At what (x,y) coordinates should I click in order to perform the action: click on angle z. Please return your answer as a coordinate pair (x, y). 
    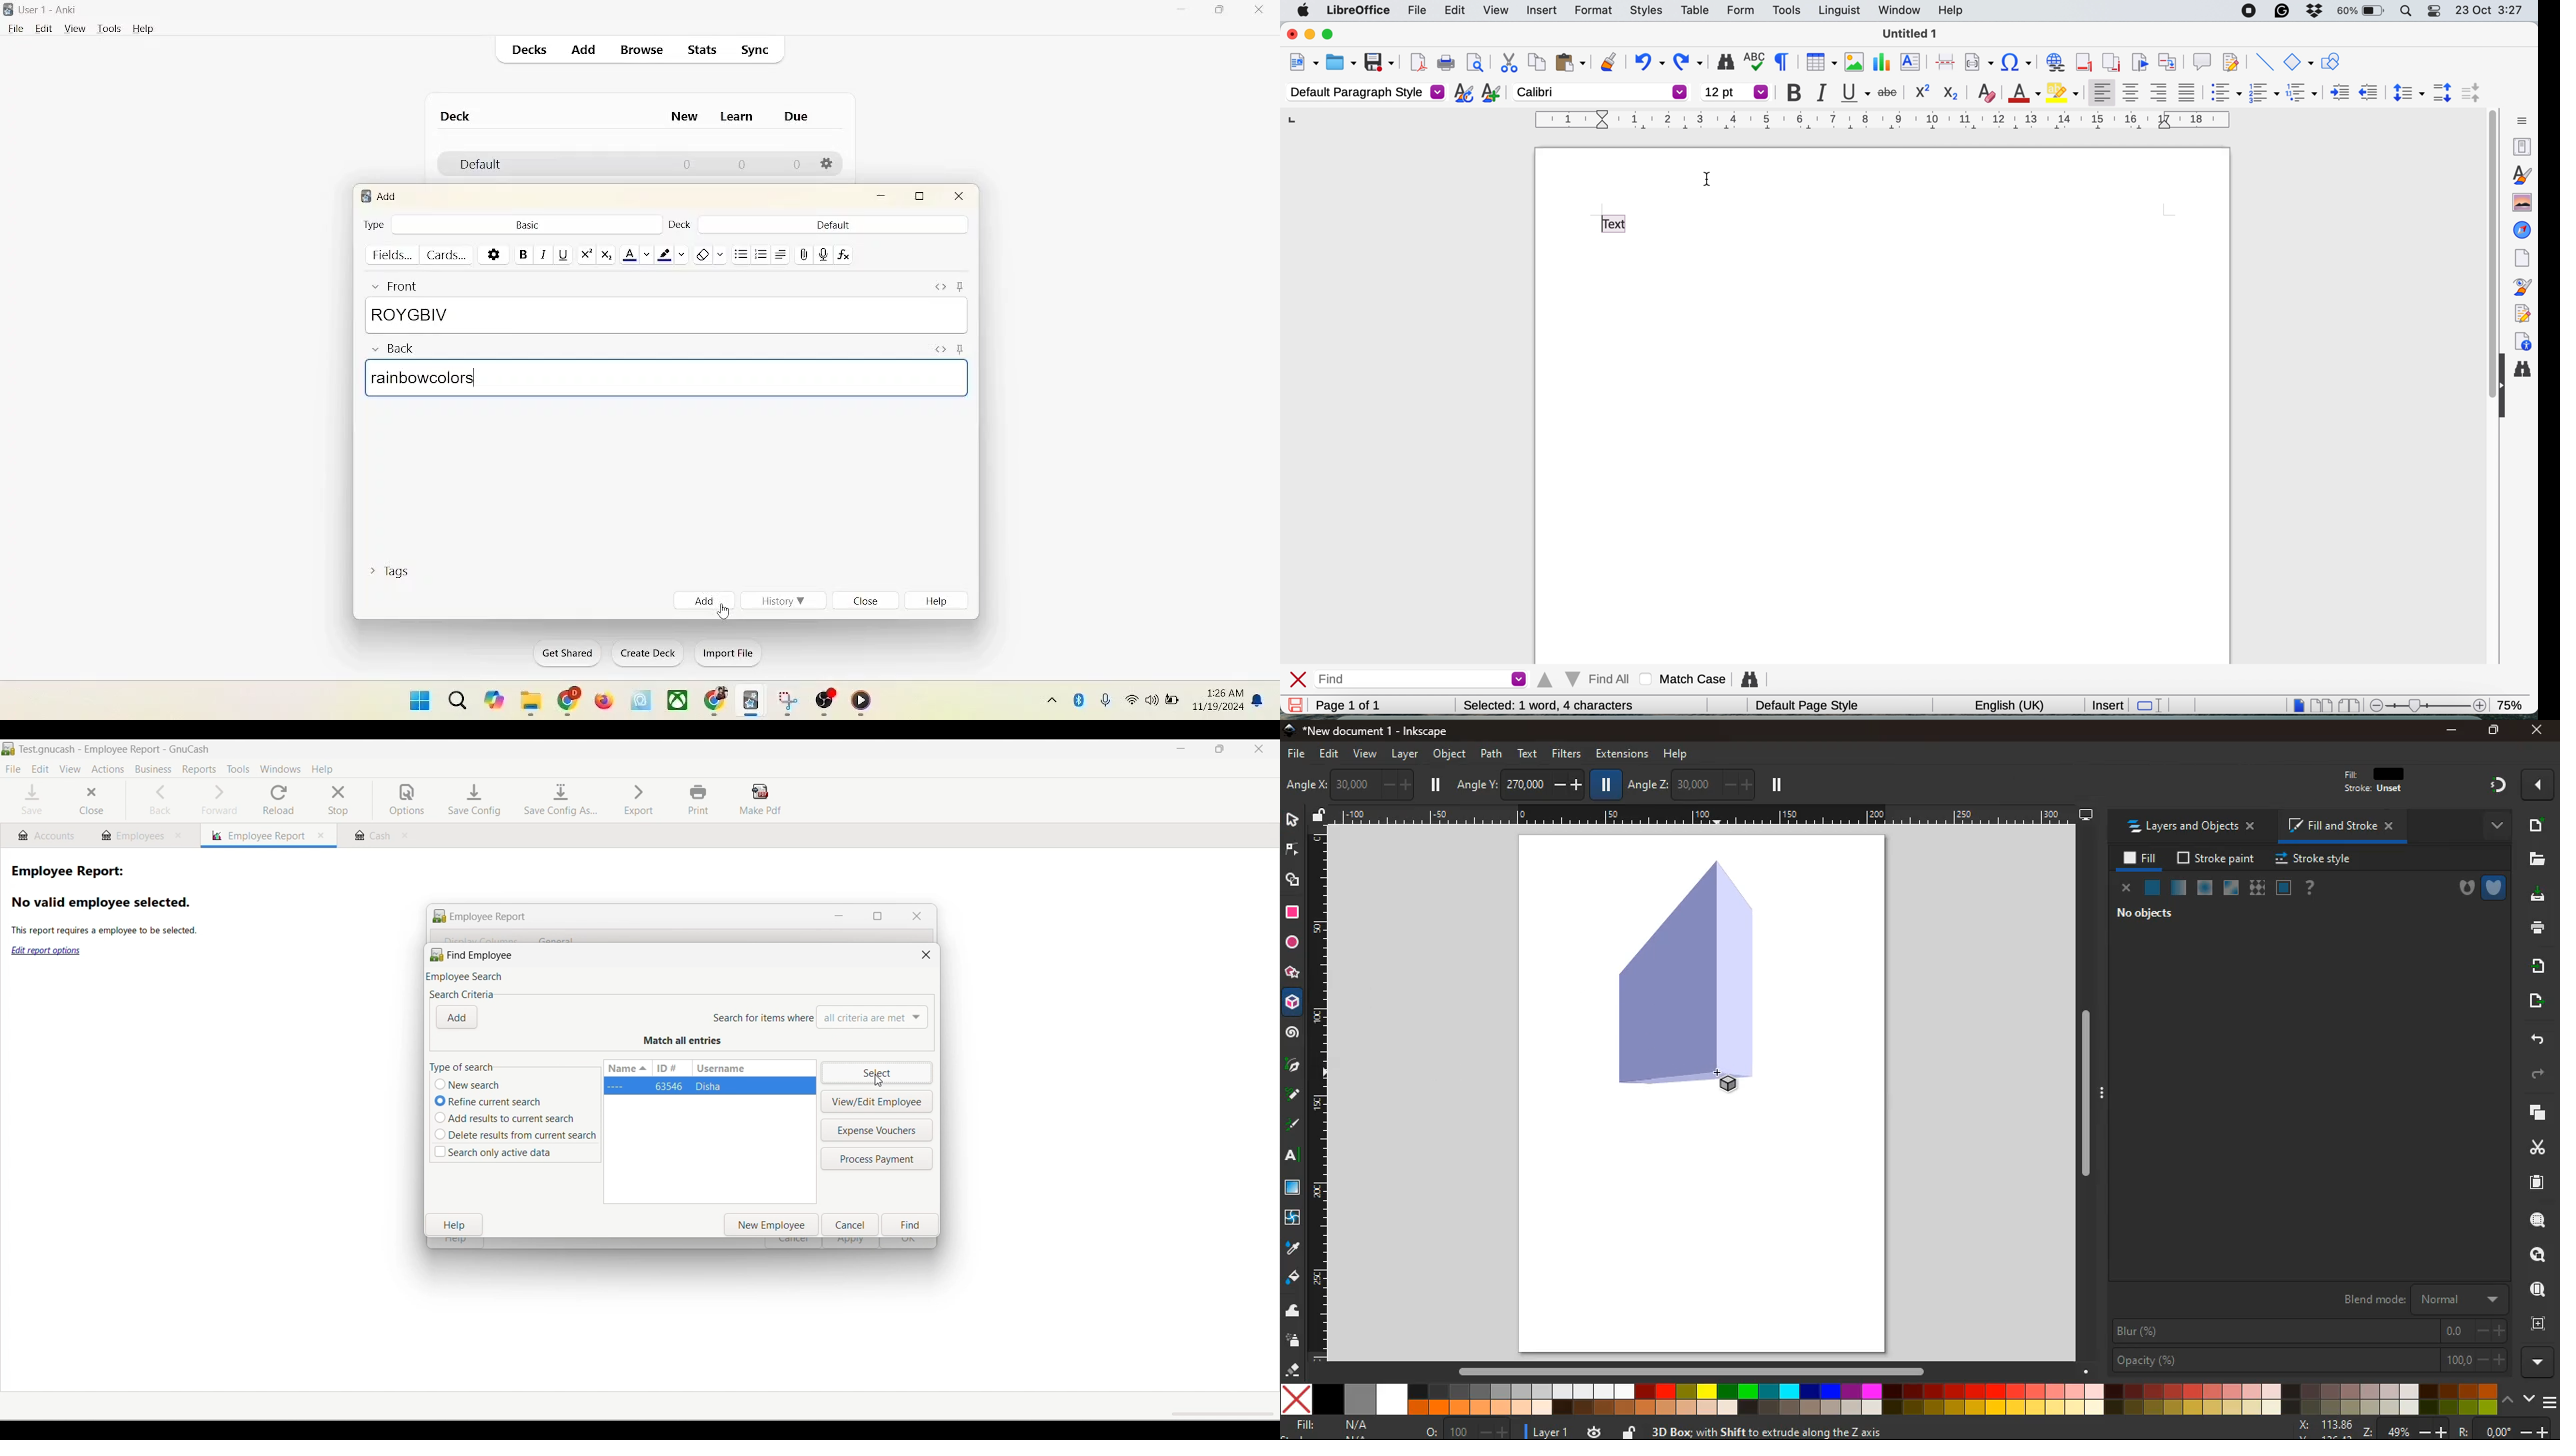
    Looking at the image, I should click on (1689, 784).